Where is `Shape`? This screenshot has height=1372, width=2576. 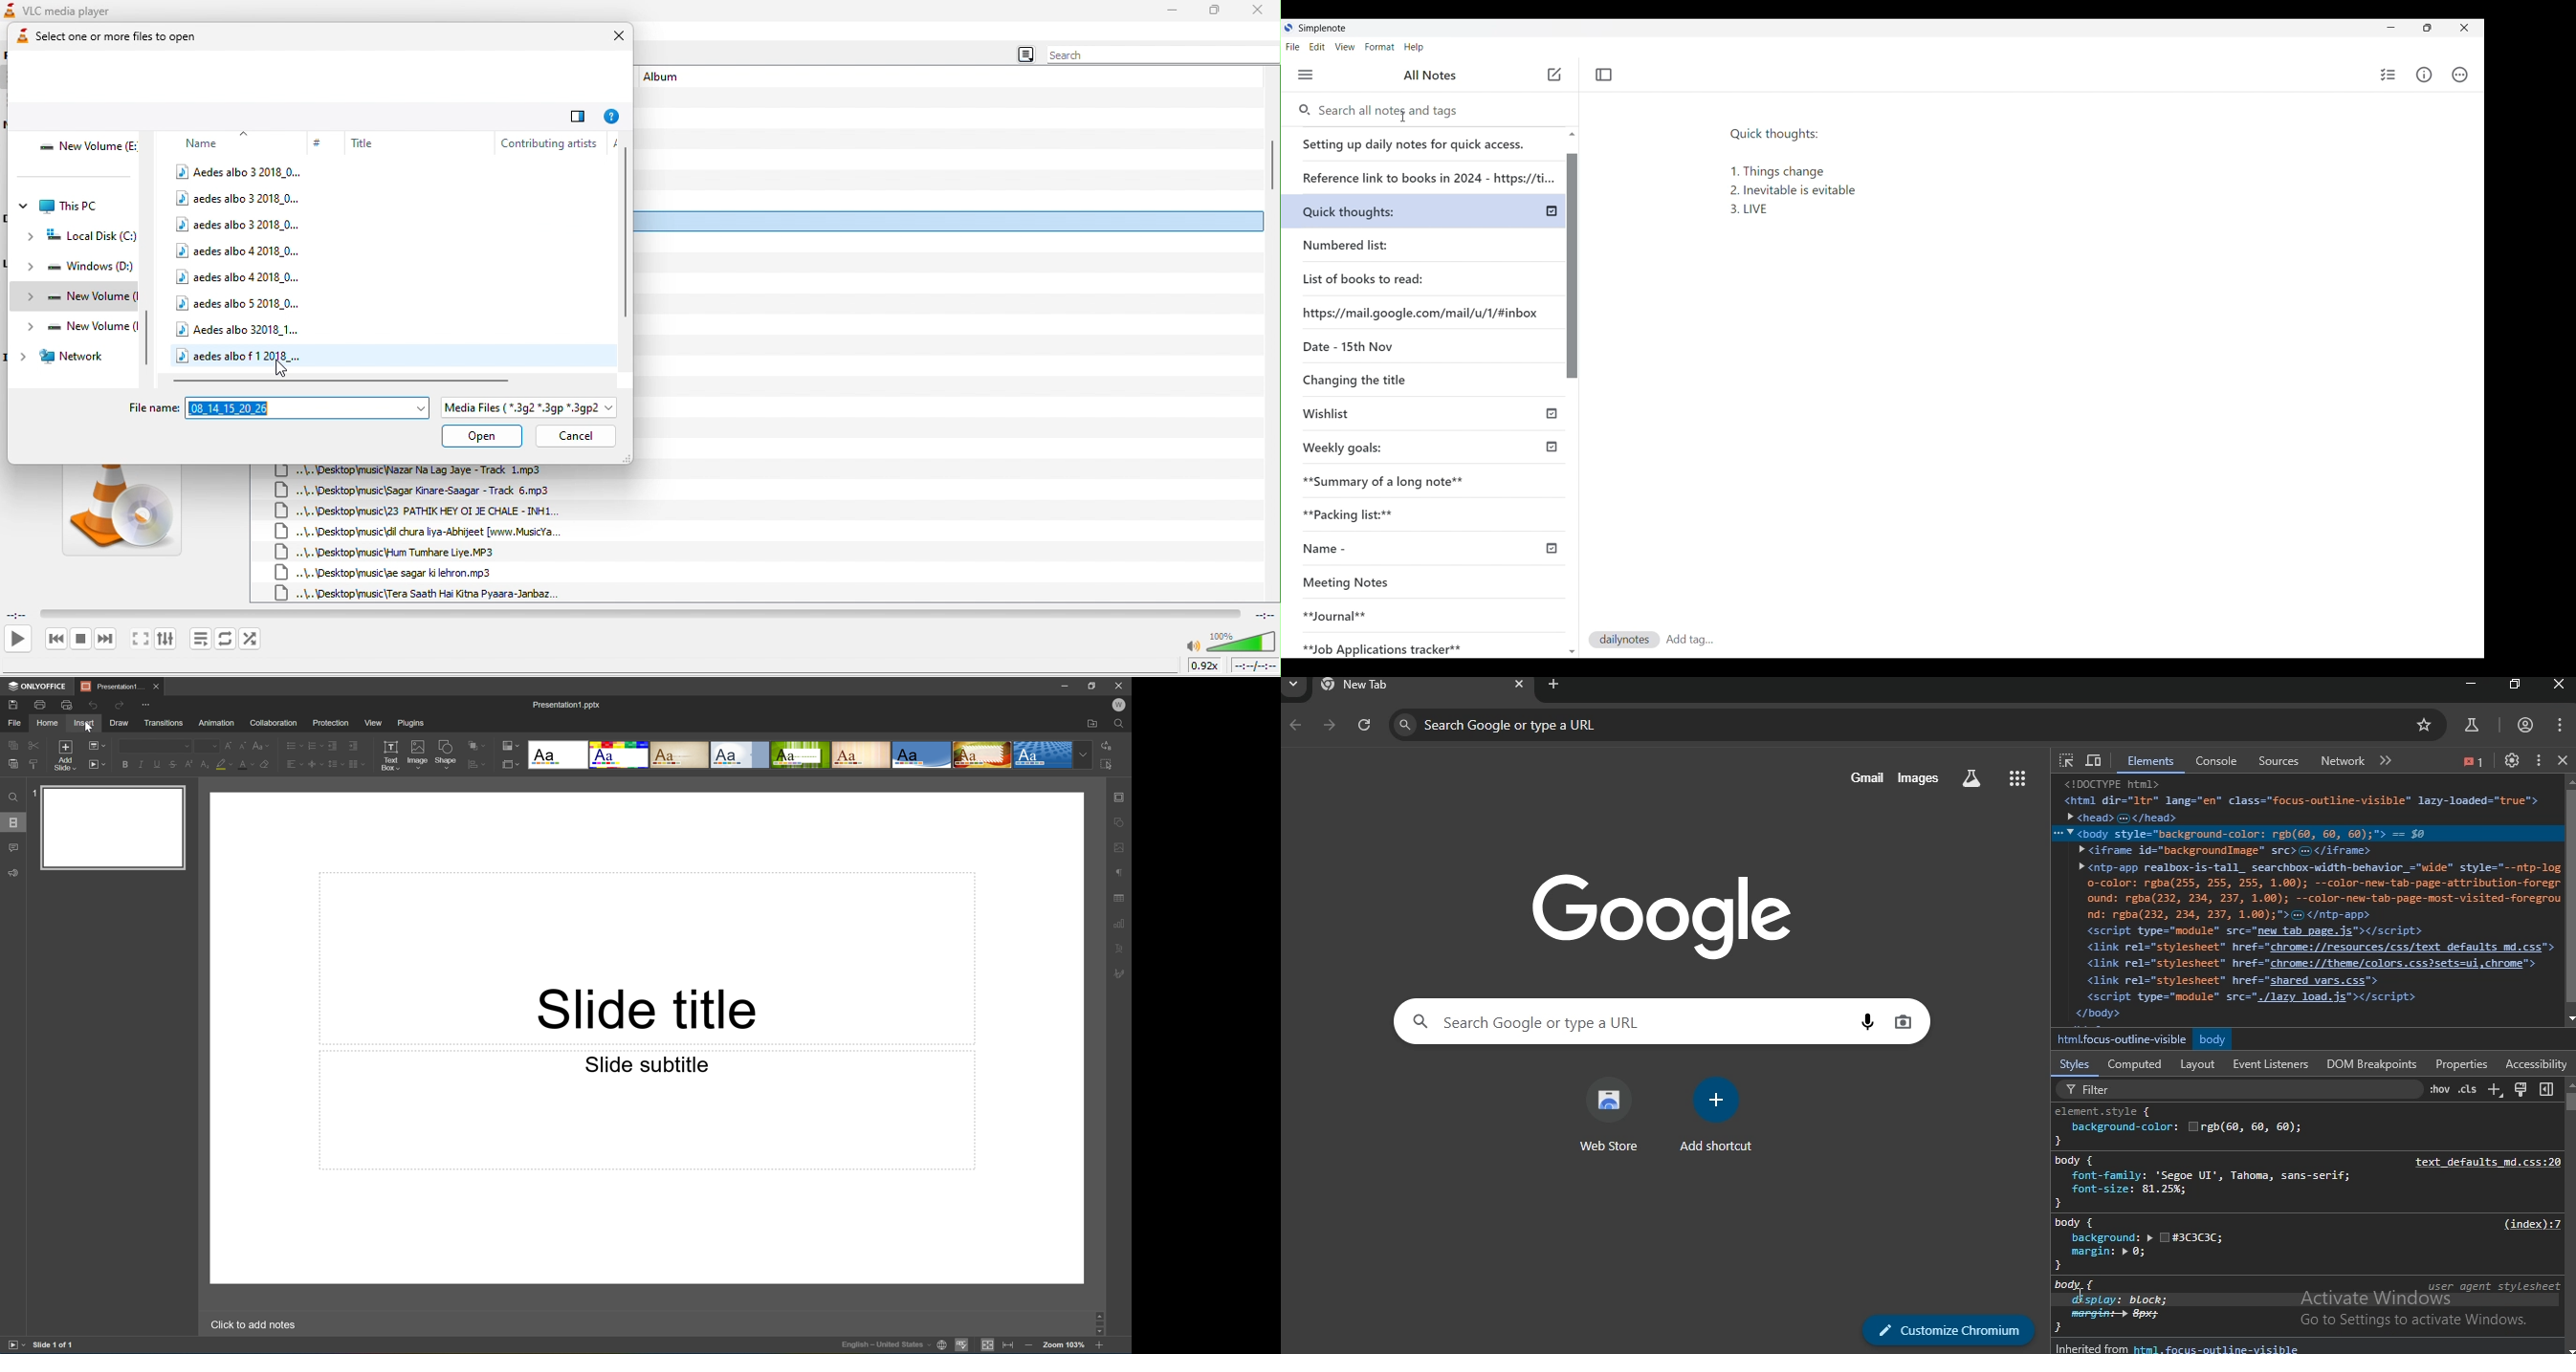 Shape is located at coordinates (446, 753).